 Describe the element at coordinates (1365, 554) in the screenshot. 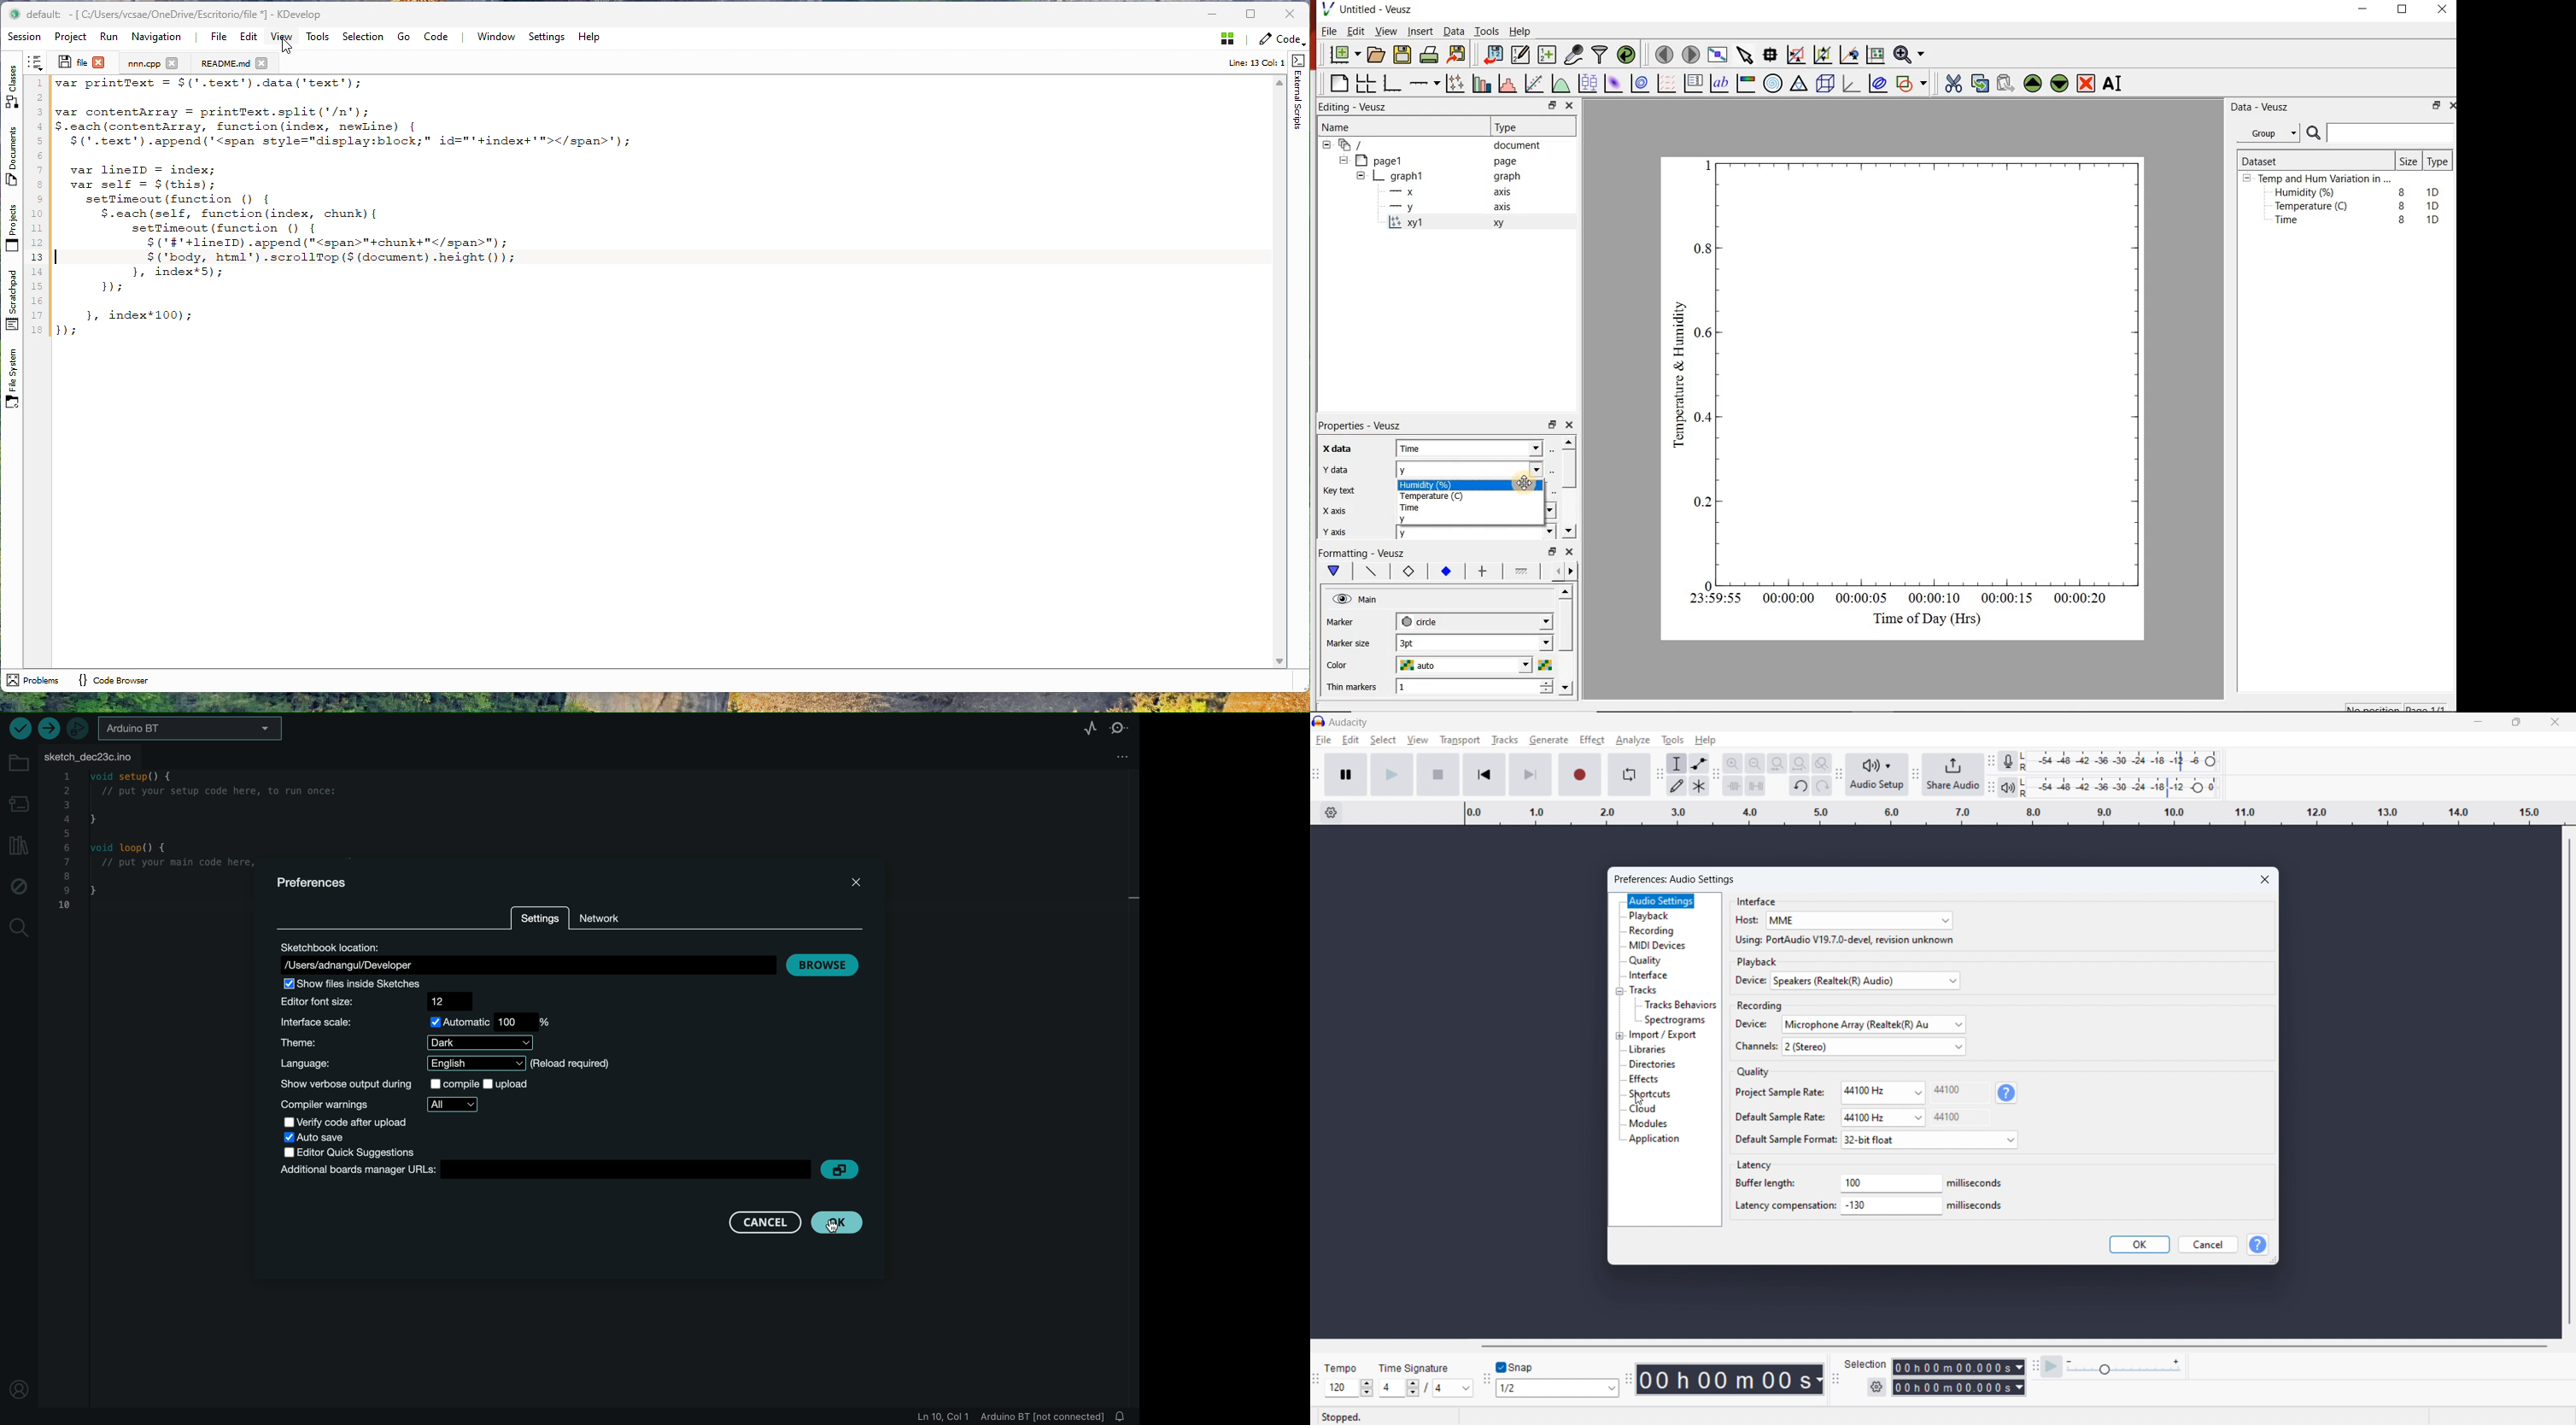

I see `Formatting - Veusz` at that location.